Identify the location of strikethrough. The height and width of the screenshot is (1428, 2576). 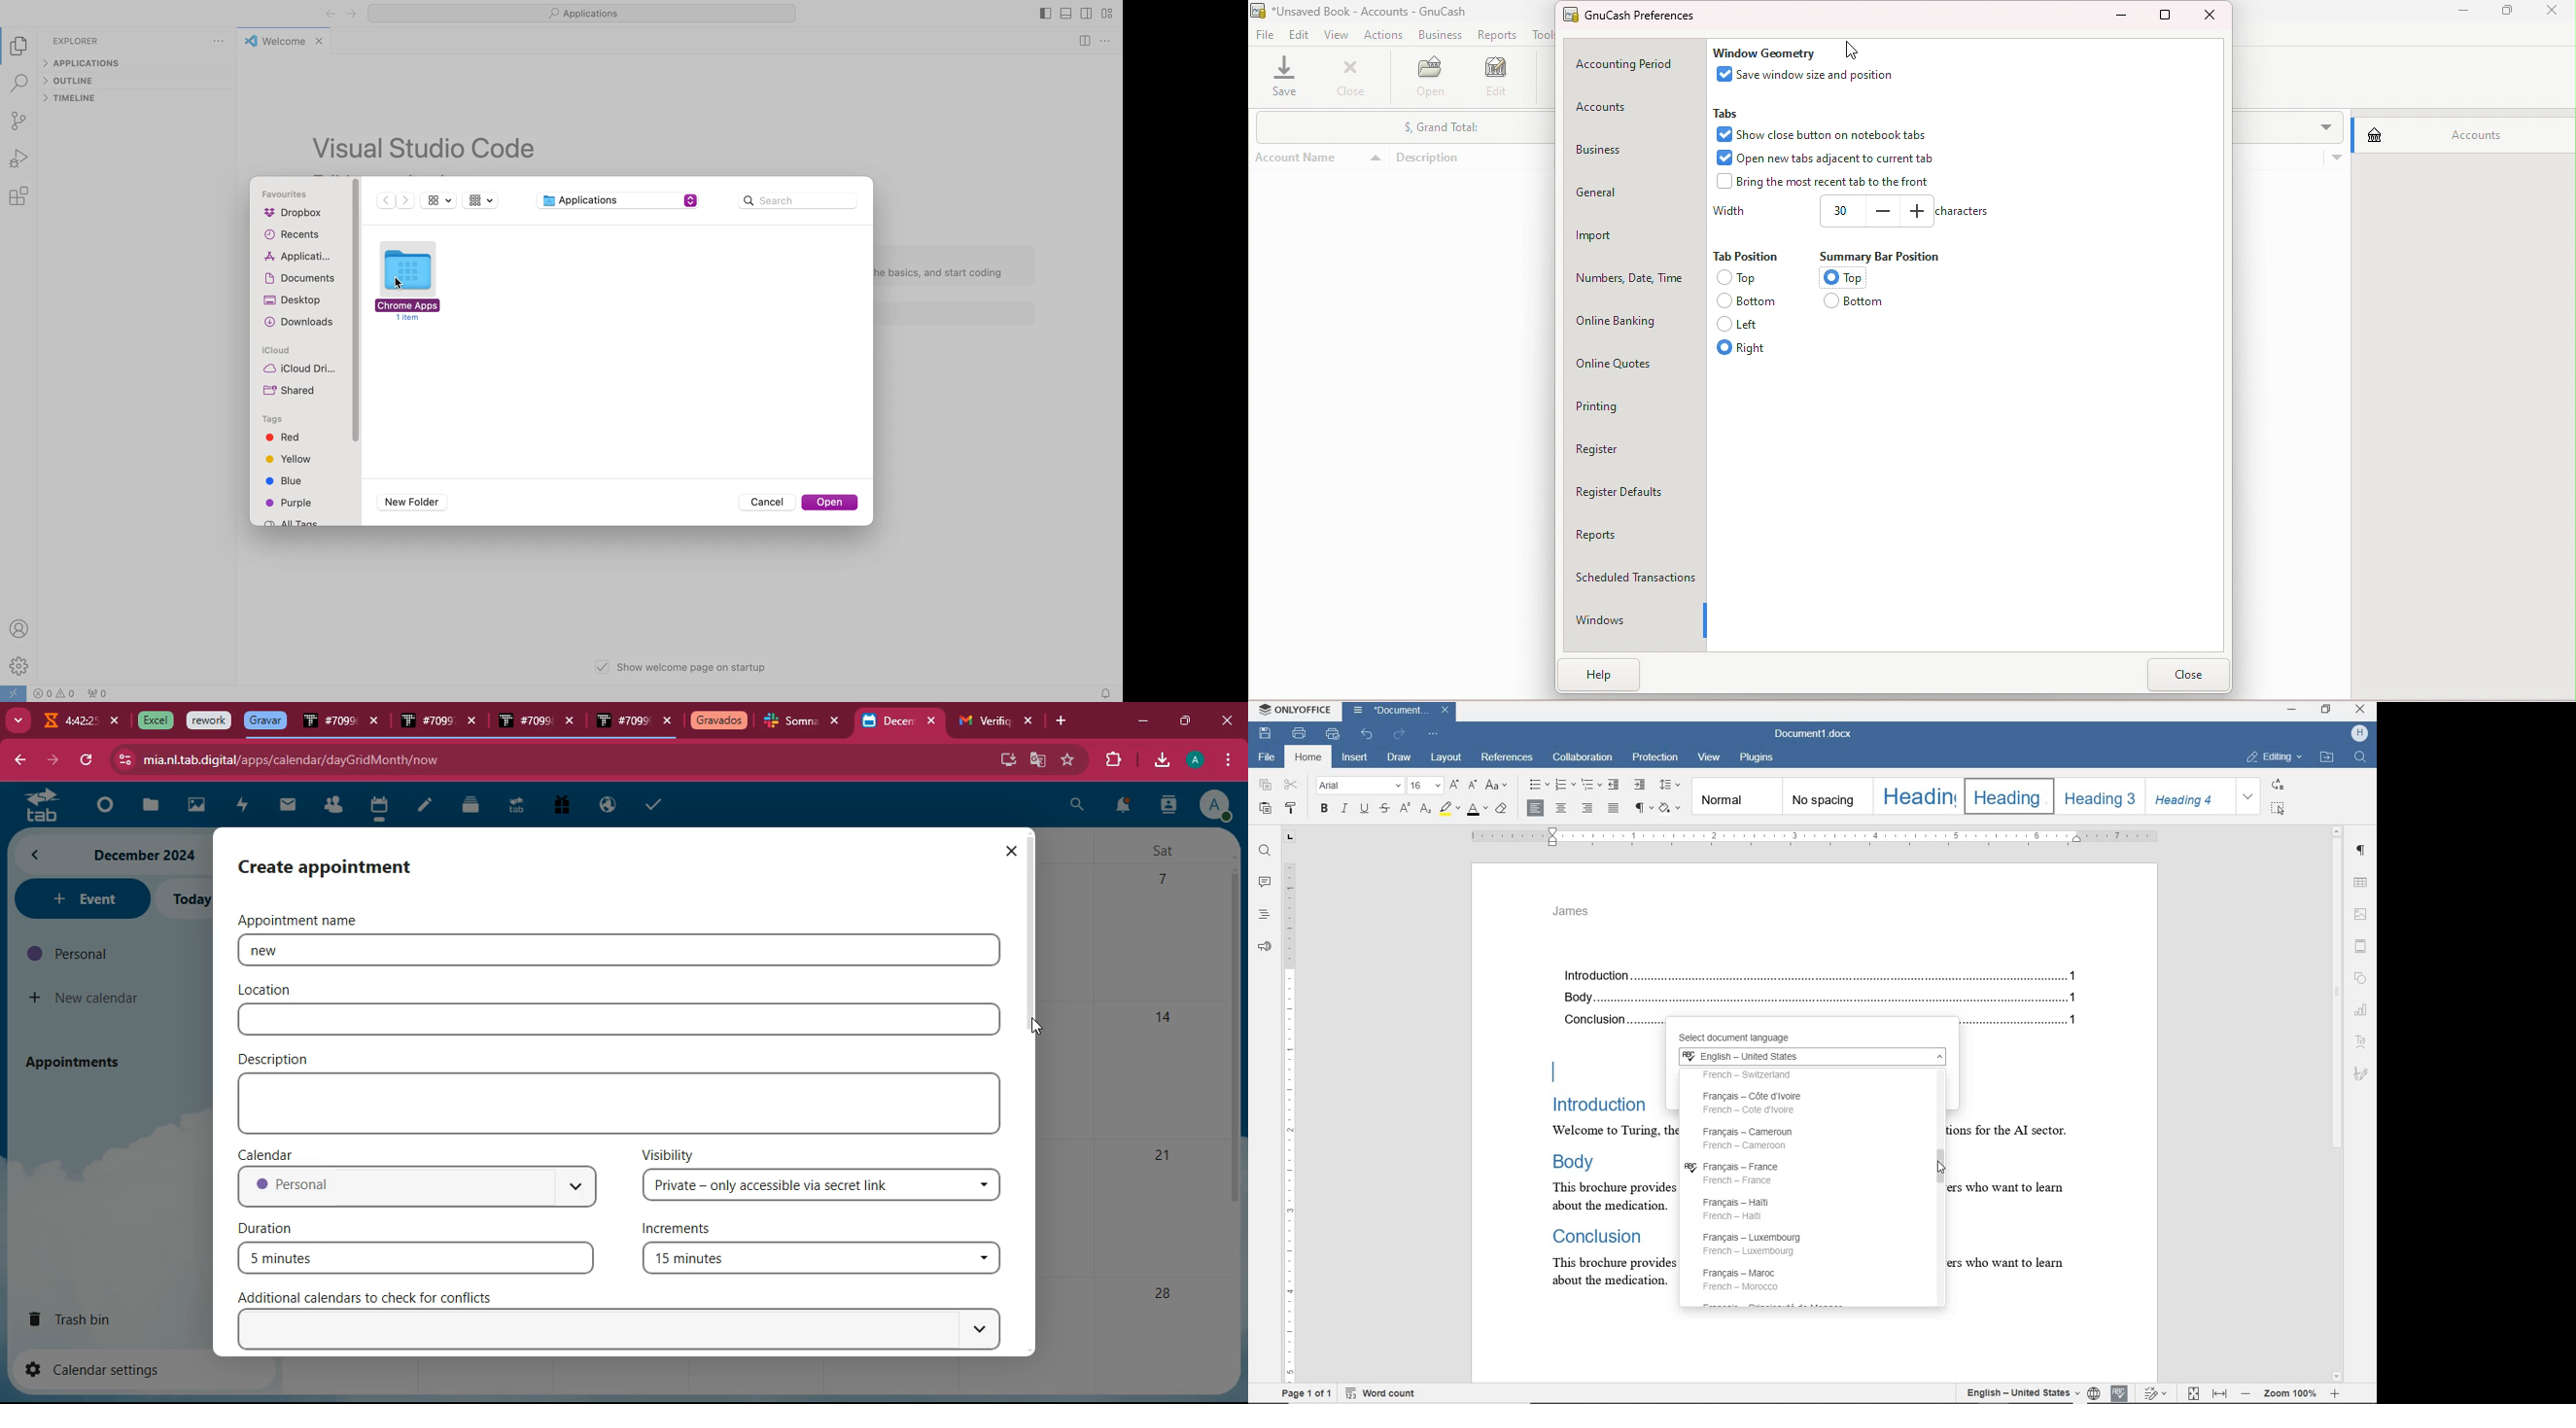
(1385, 810).